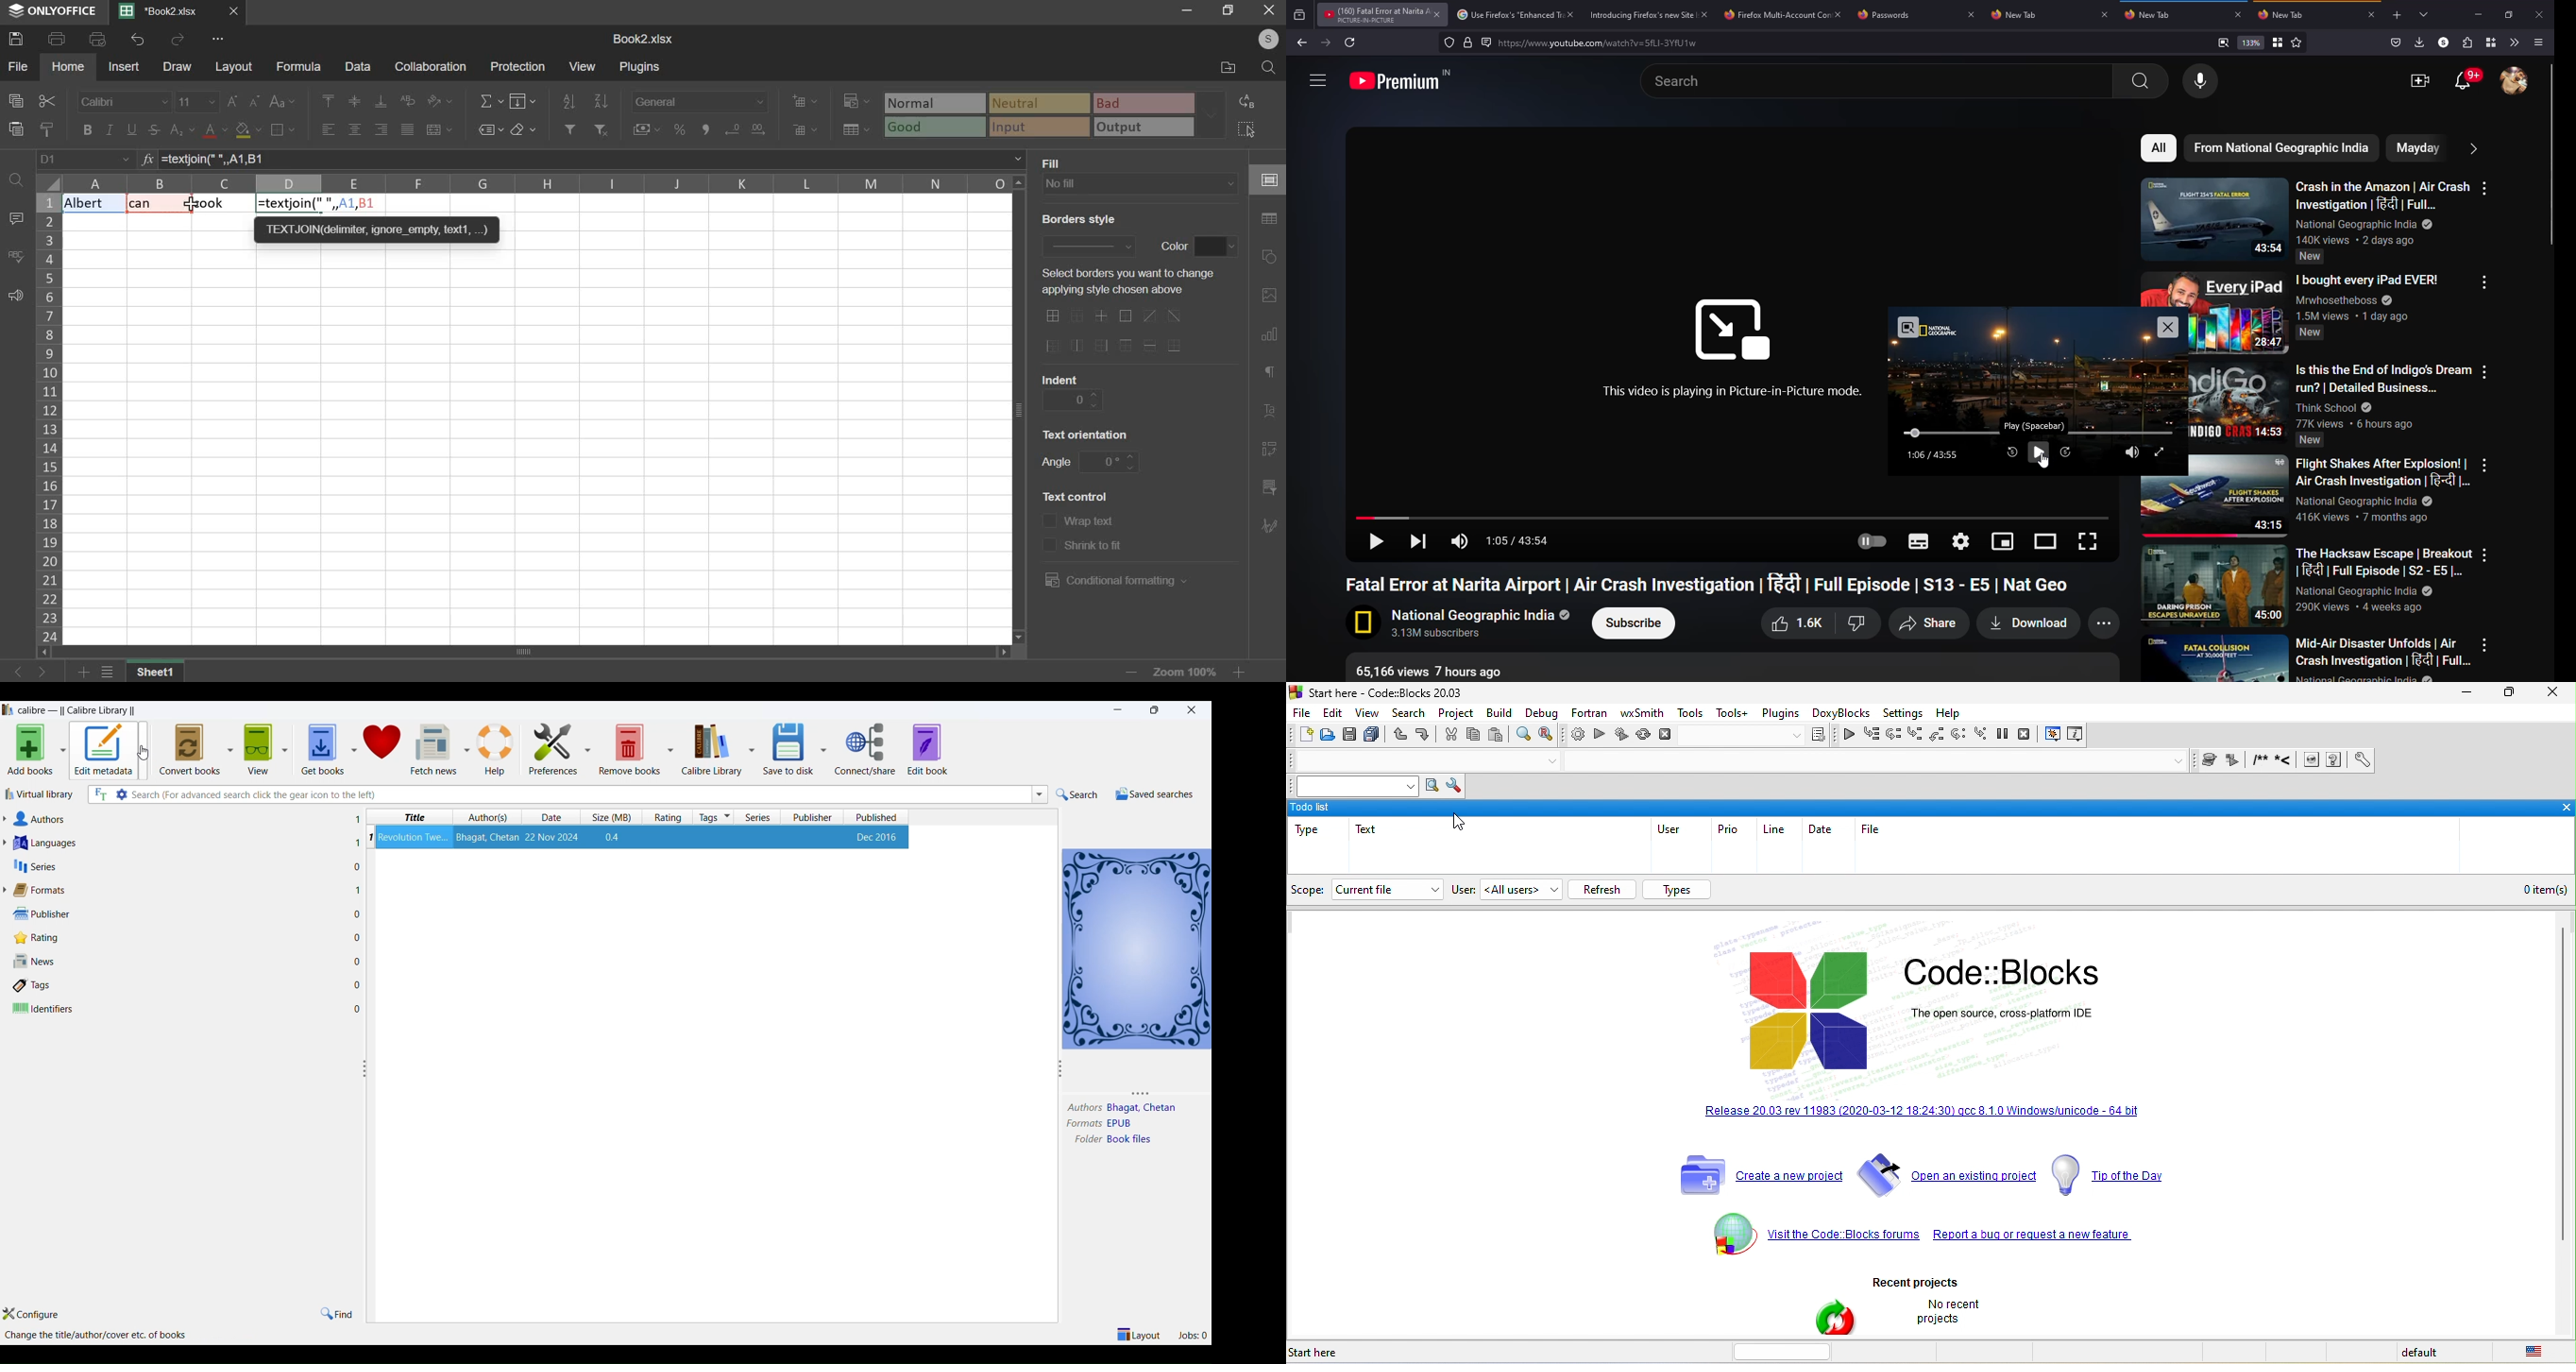 The width and height of the screenshot is (2576, 1372). Describe the element at coordinates (679, 129) in the screenshot. I see `percentage` at that location.